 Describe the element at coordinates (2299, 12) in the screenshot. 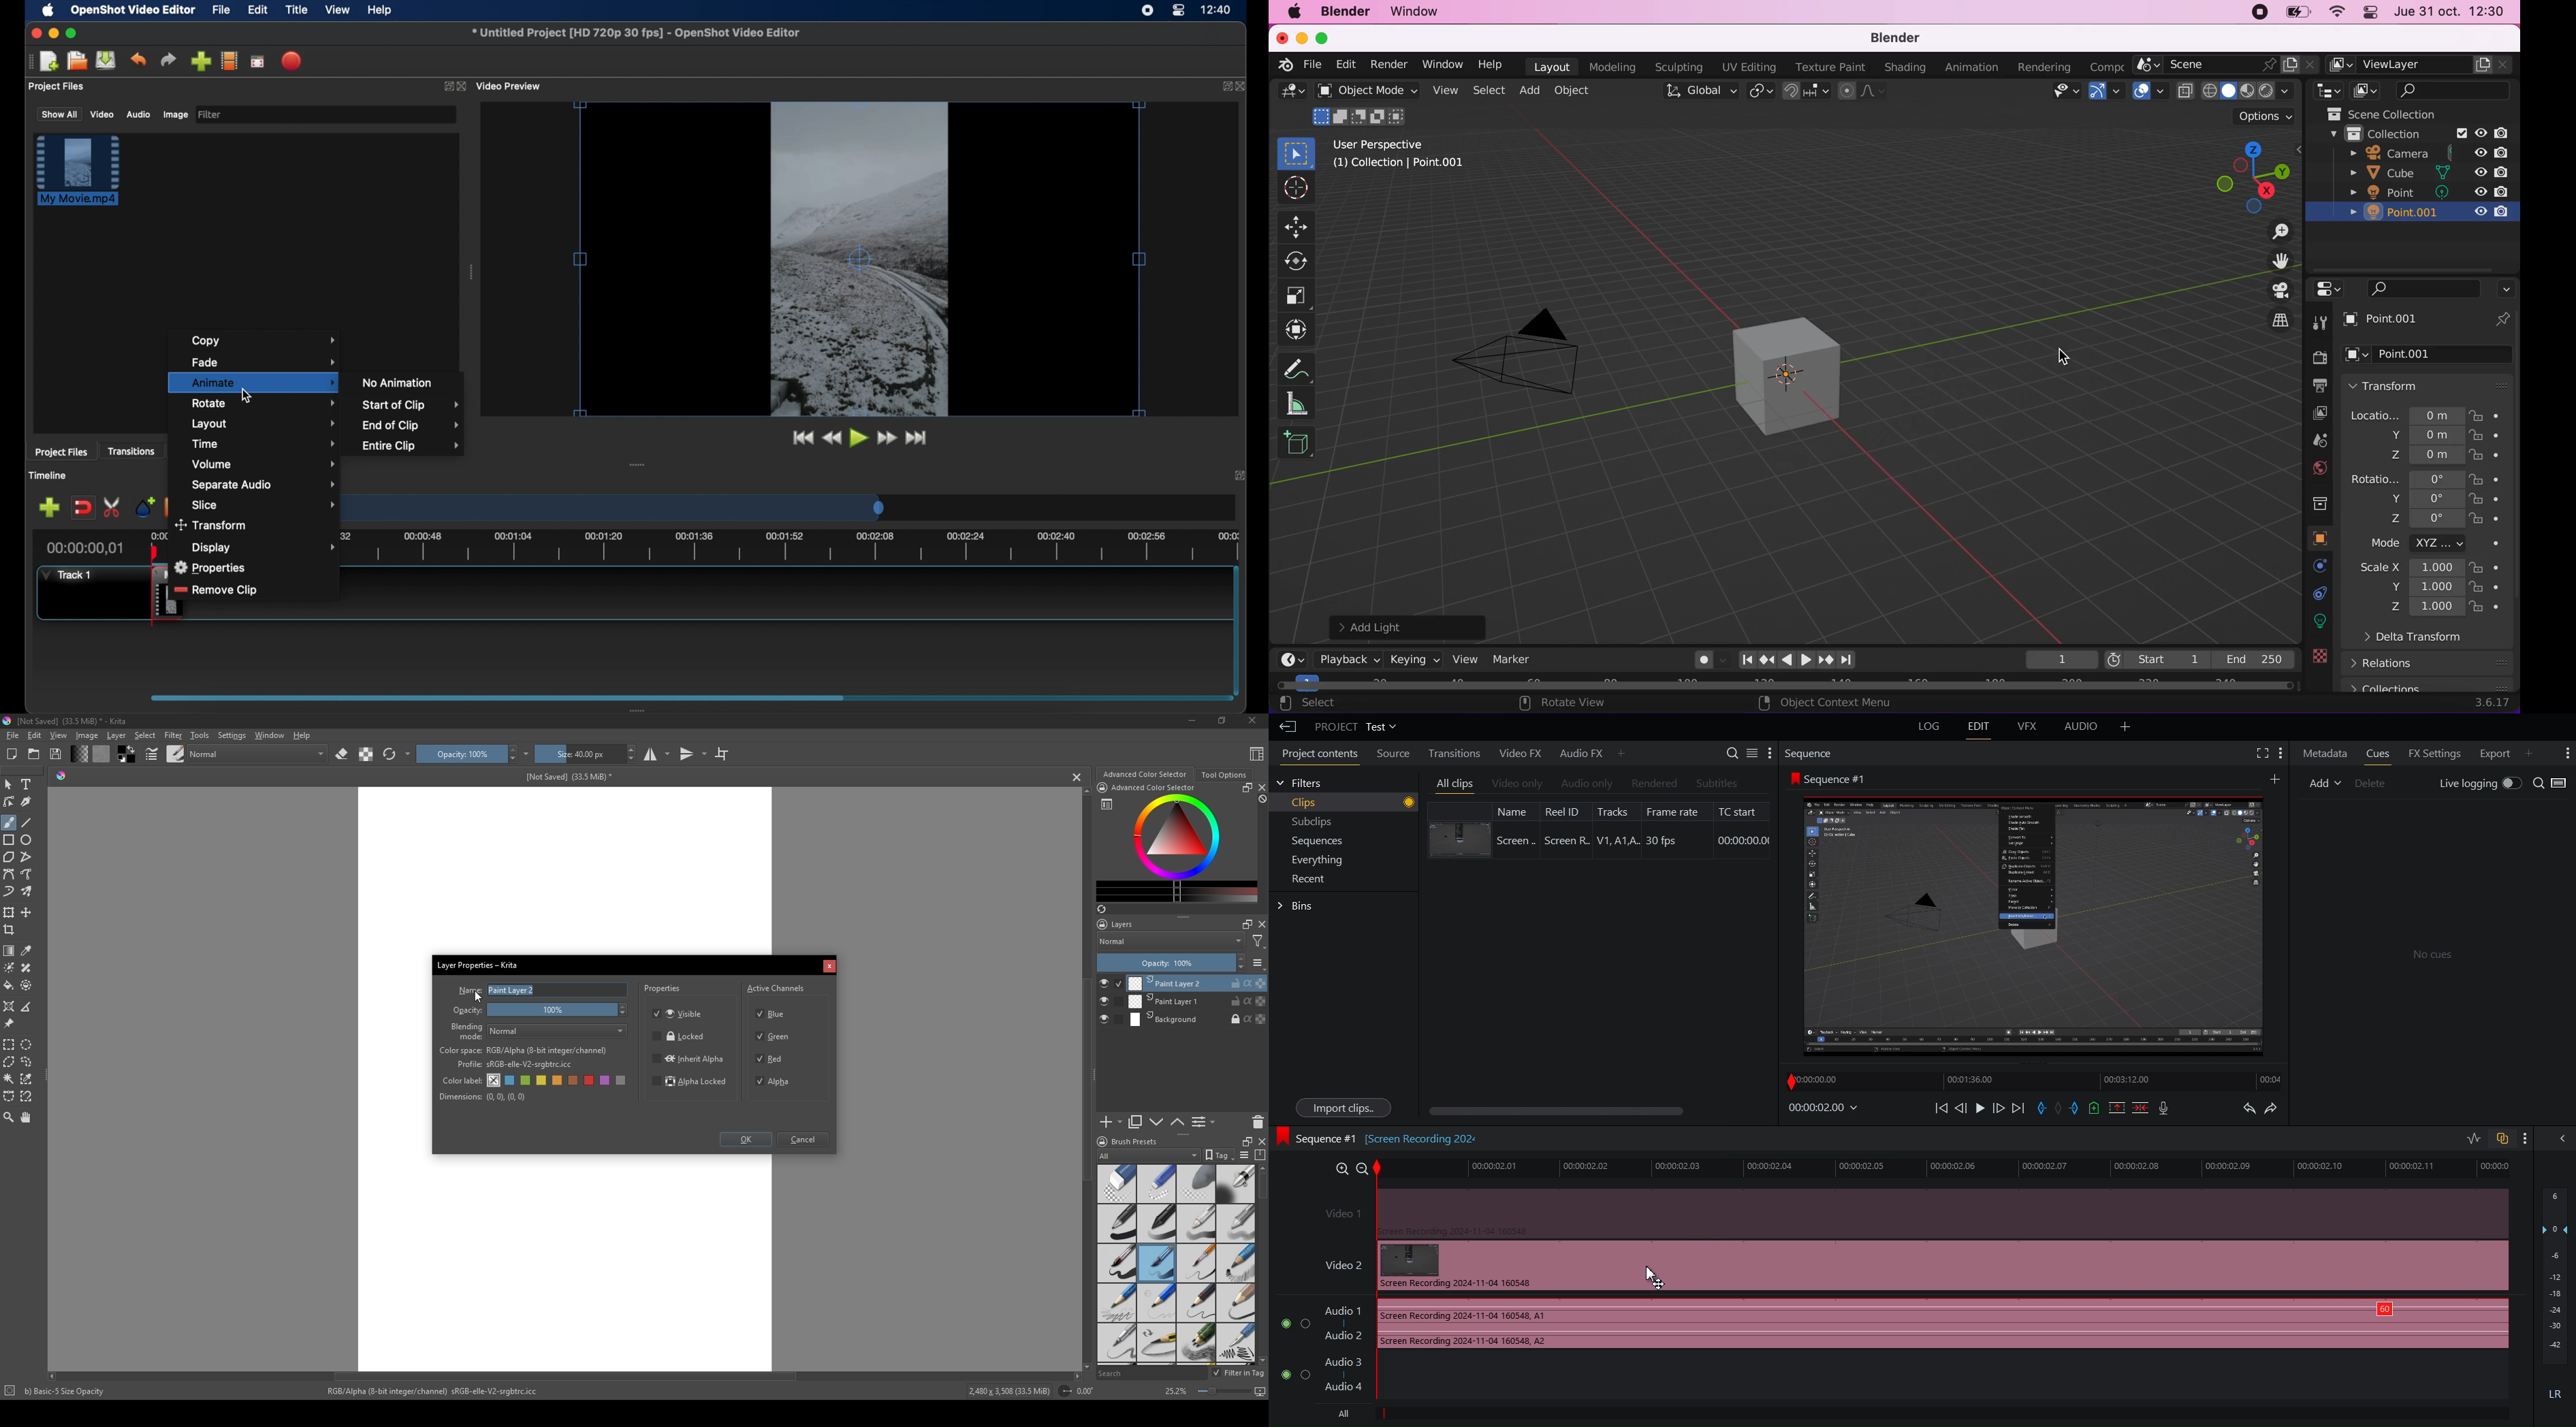

I see `battery` at that location.